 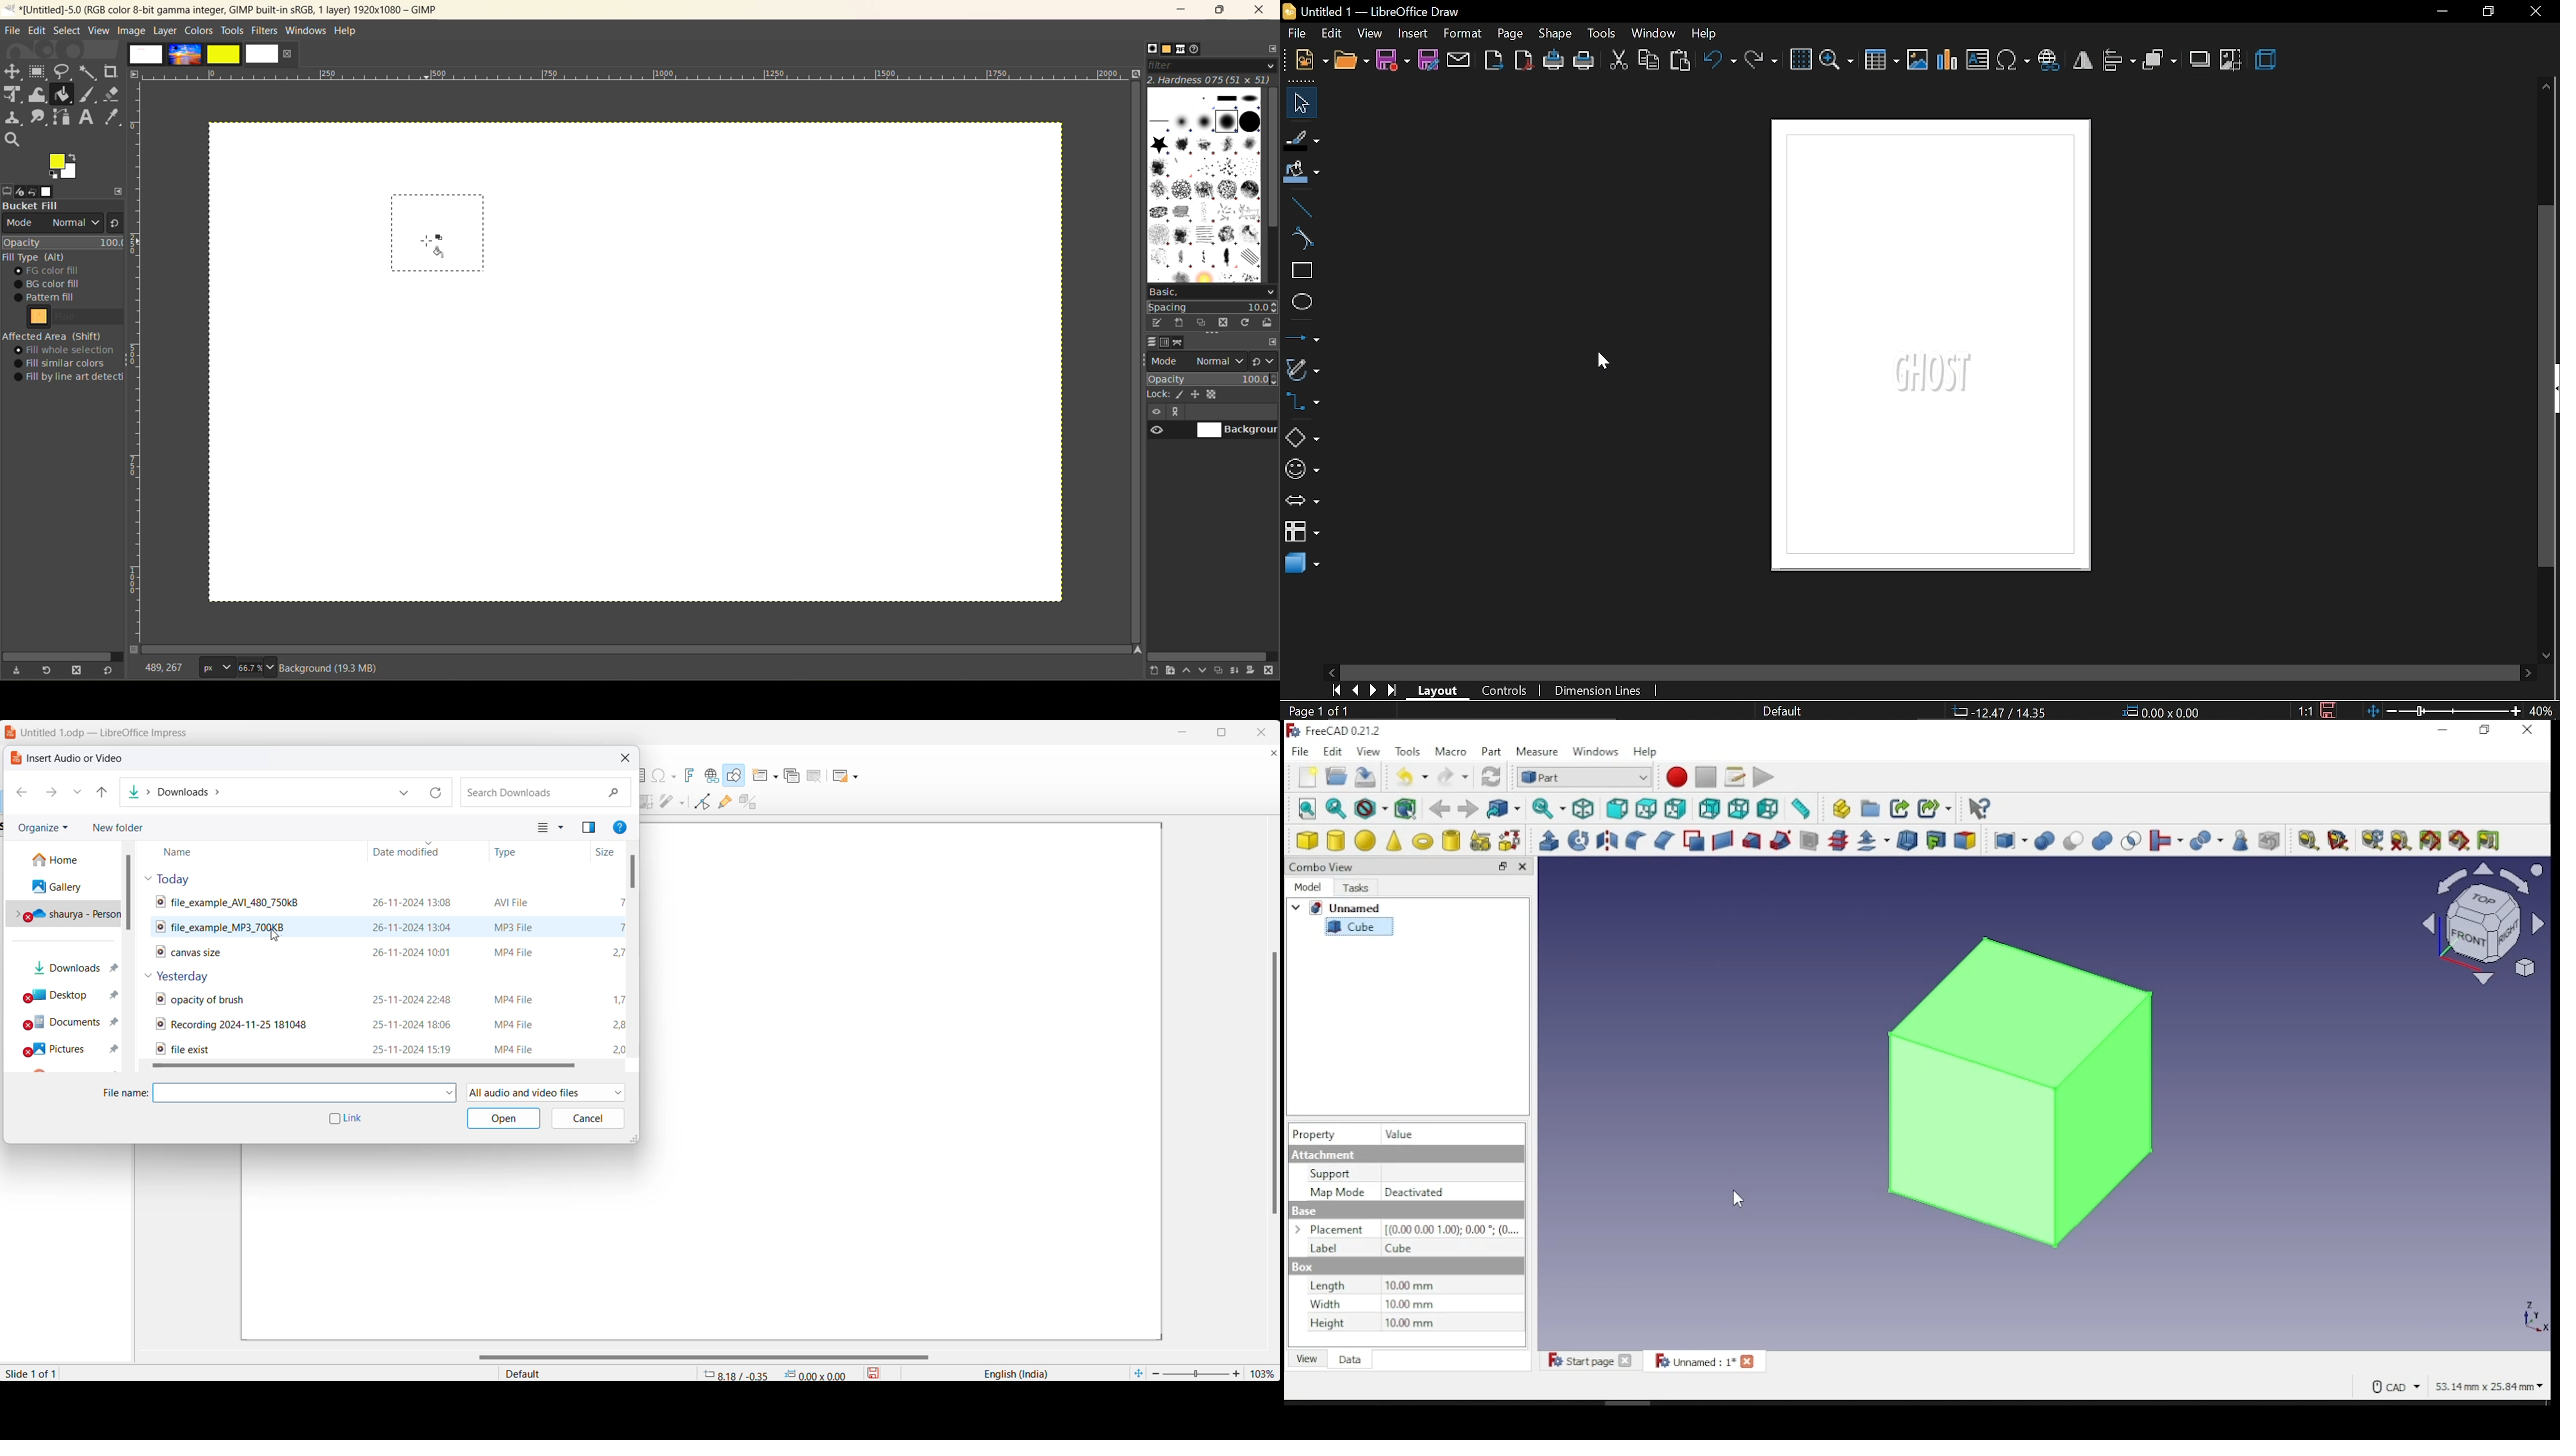 What do you see at coordinates (1393, 62) in the screenshot?
I see `save` at bounding box center [1393, 62].